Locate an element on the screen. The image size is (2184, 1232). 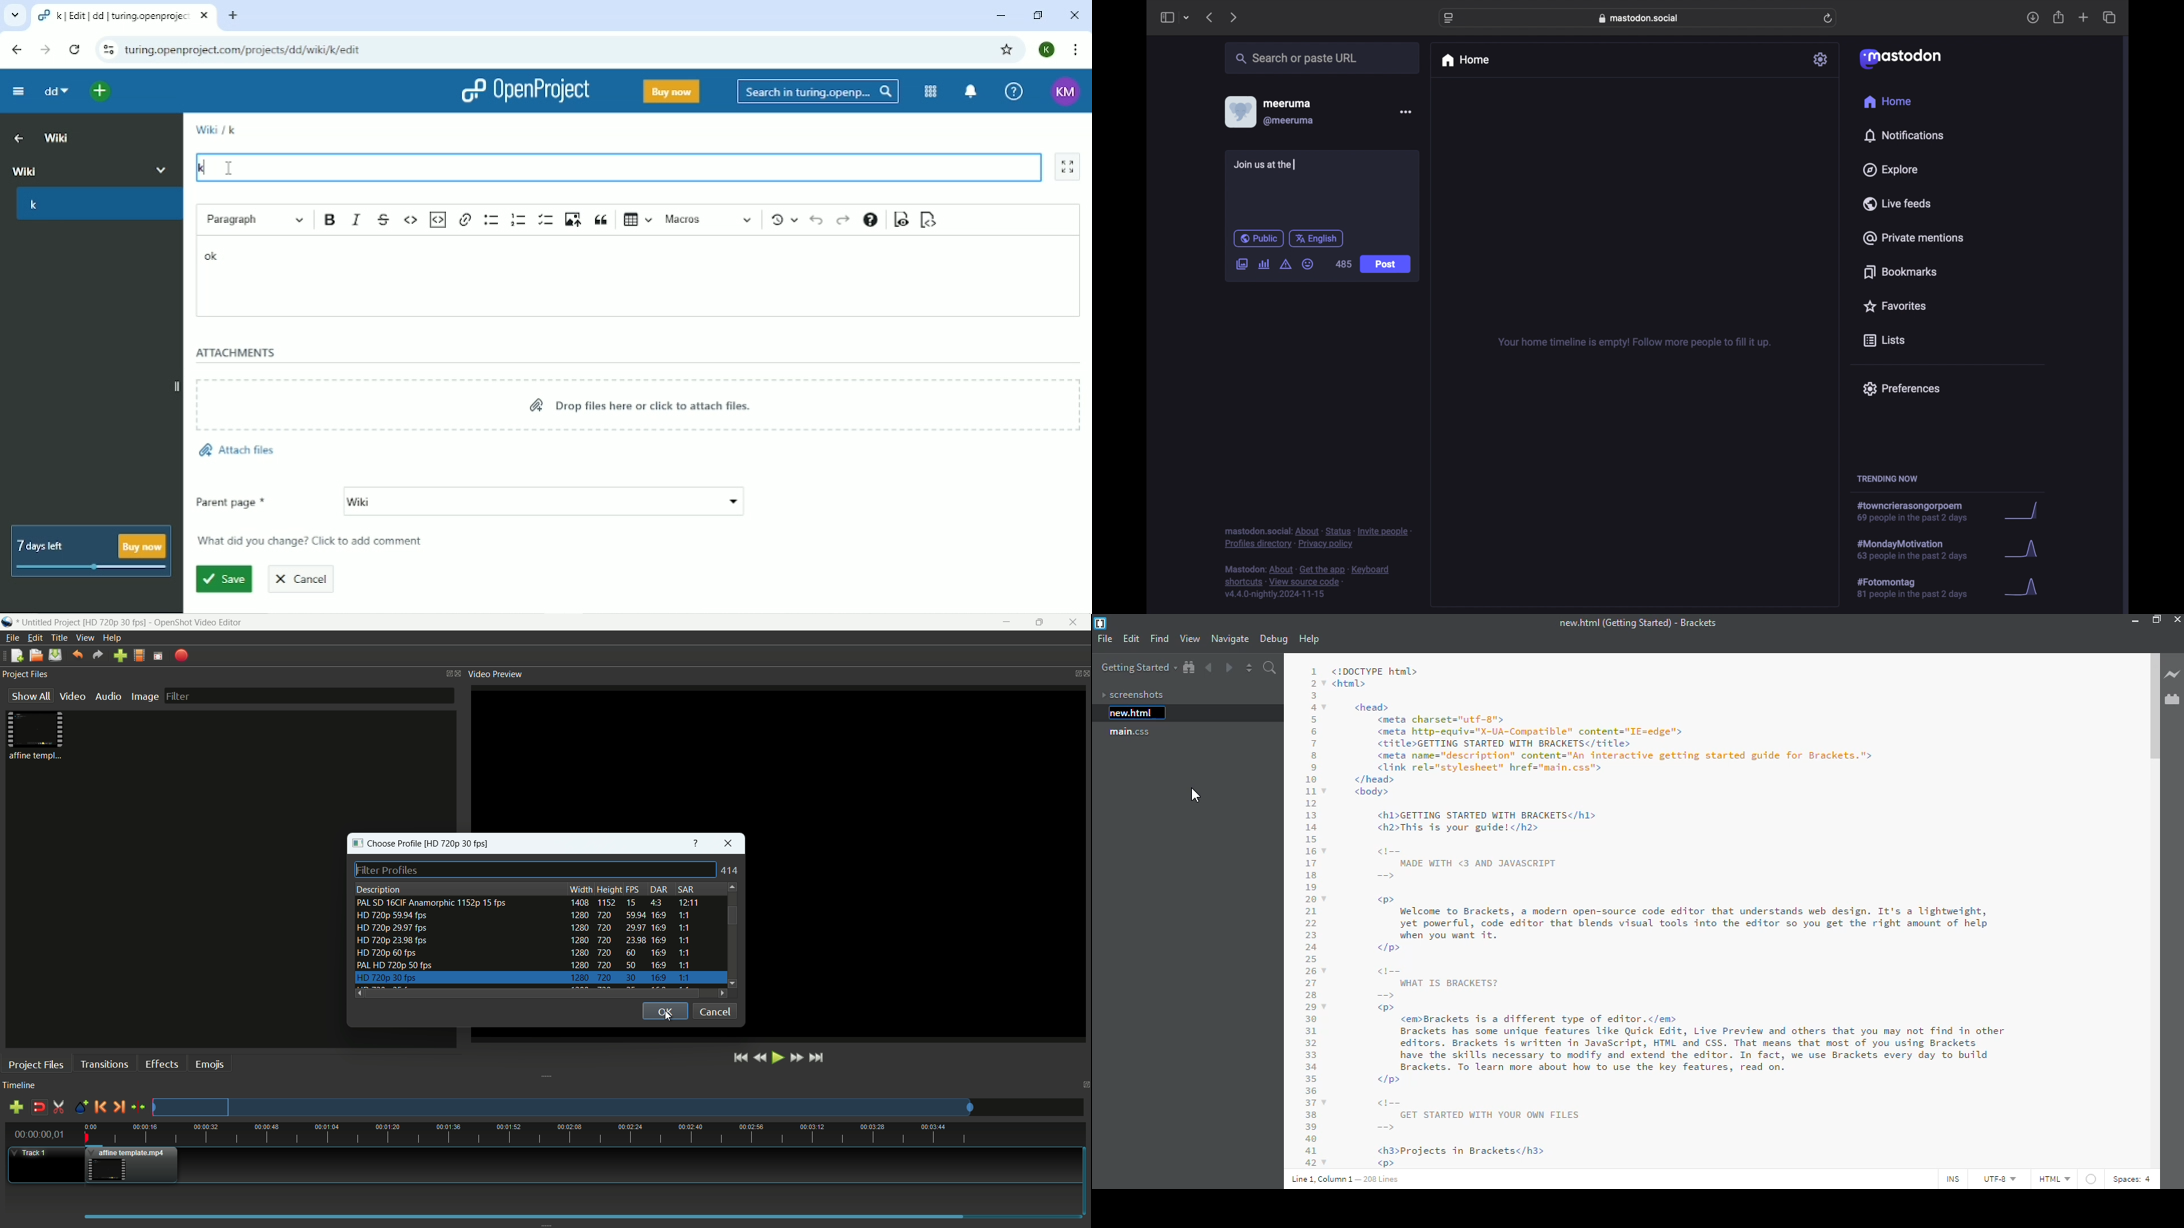
notifications is located at coordinates (1904, 135).